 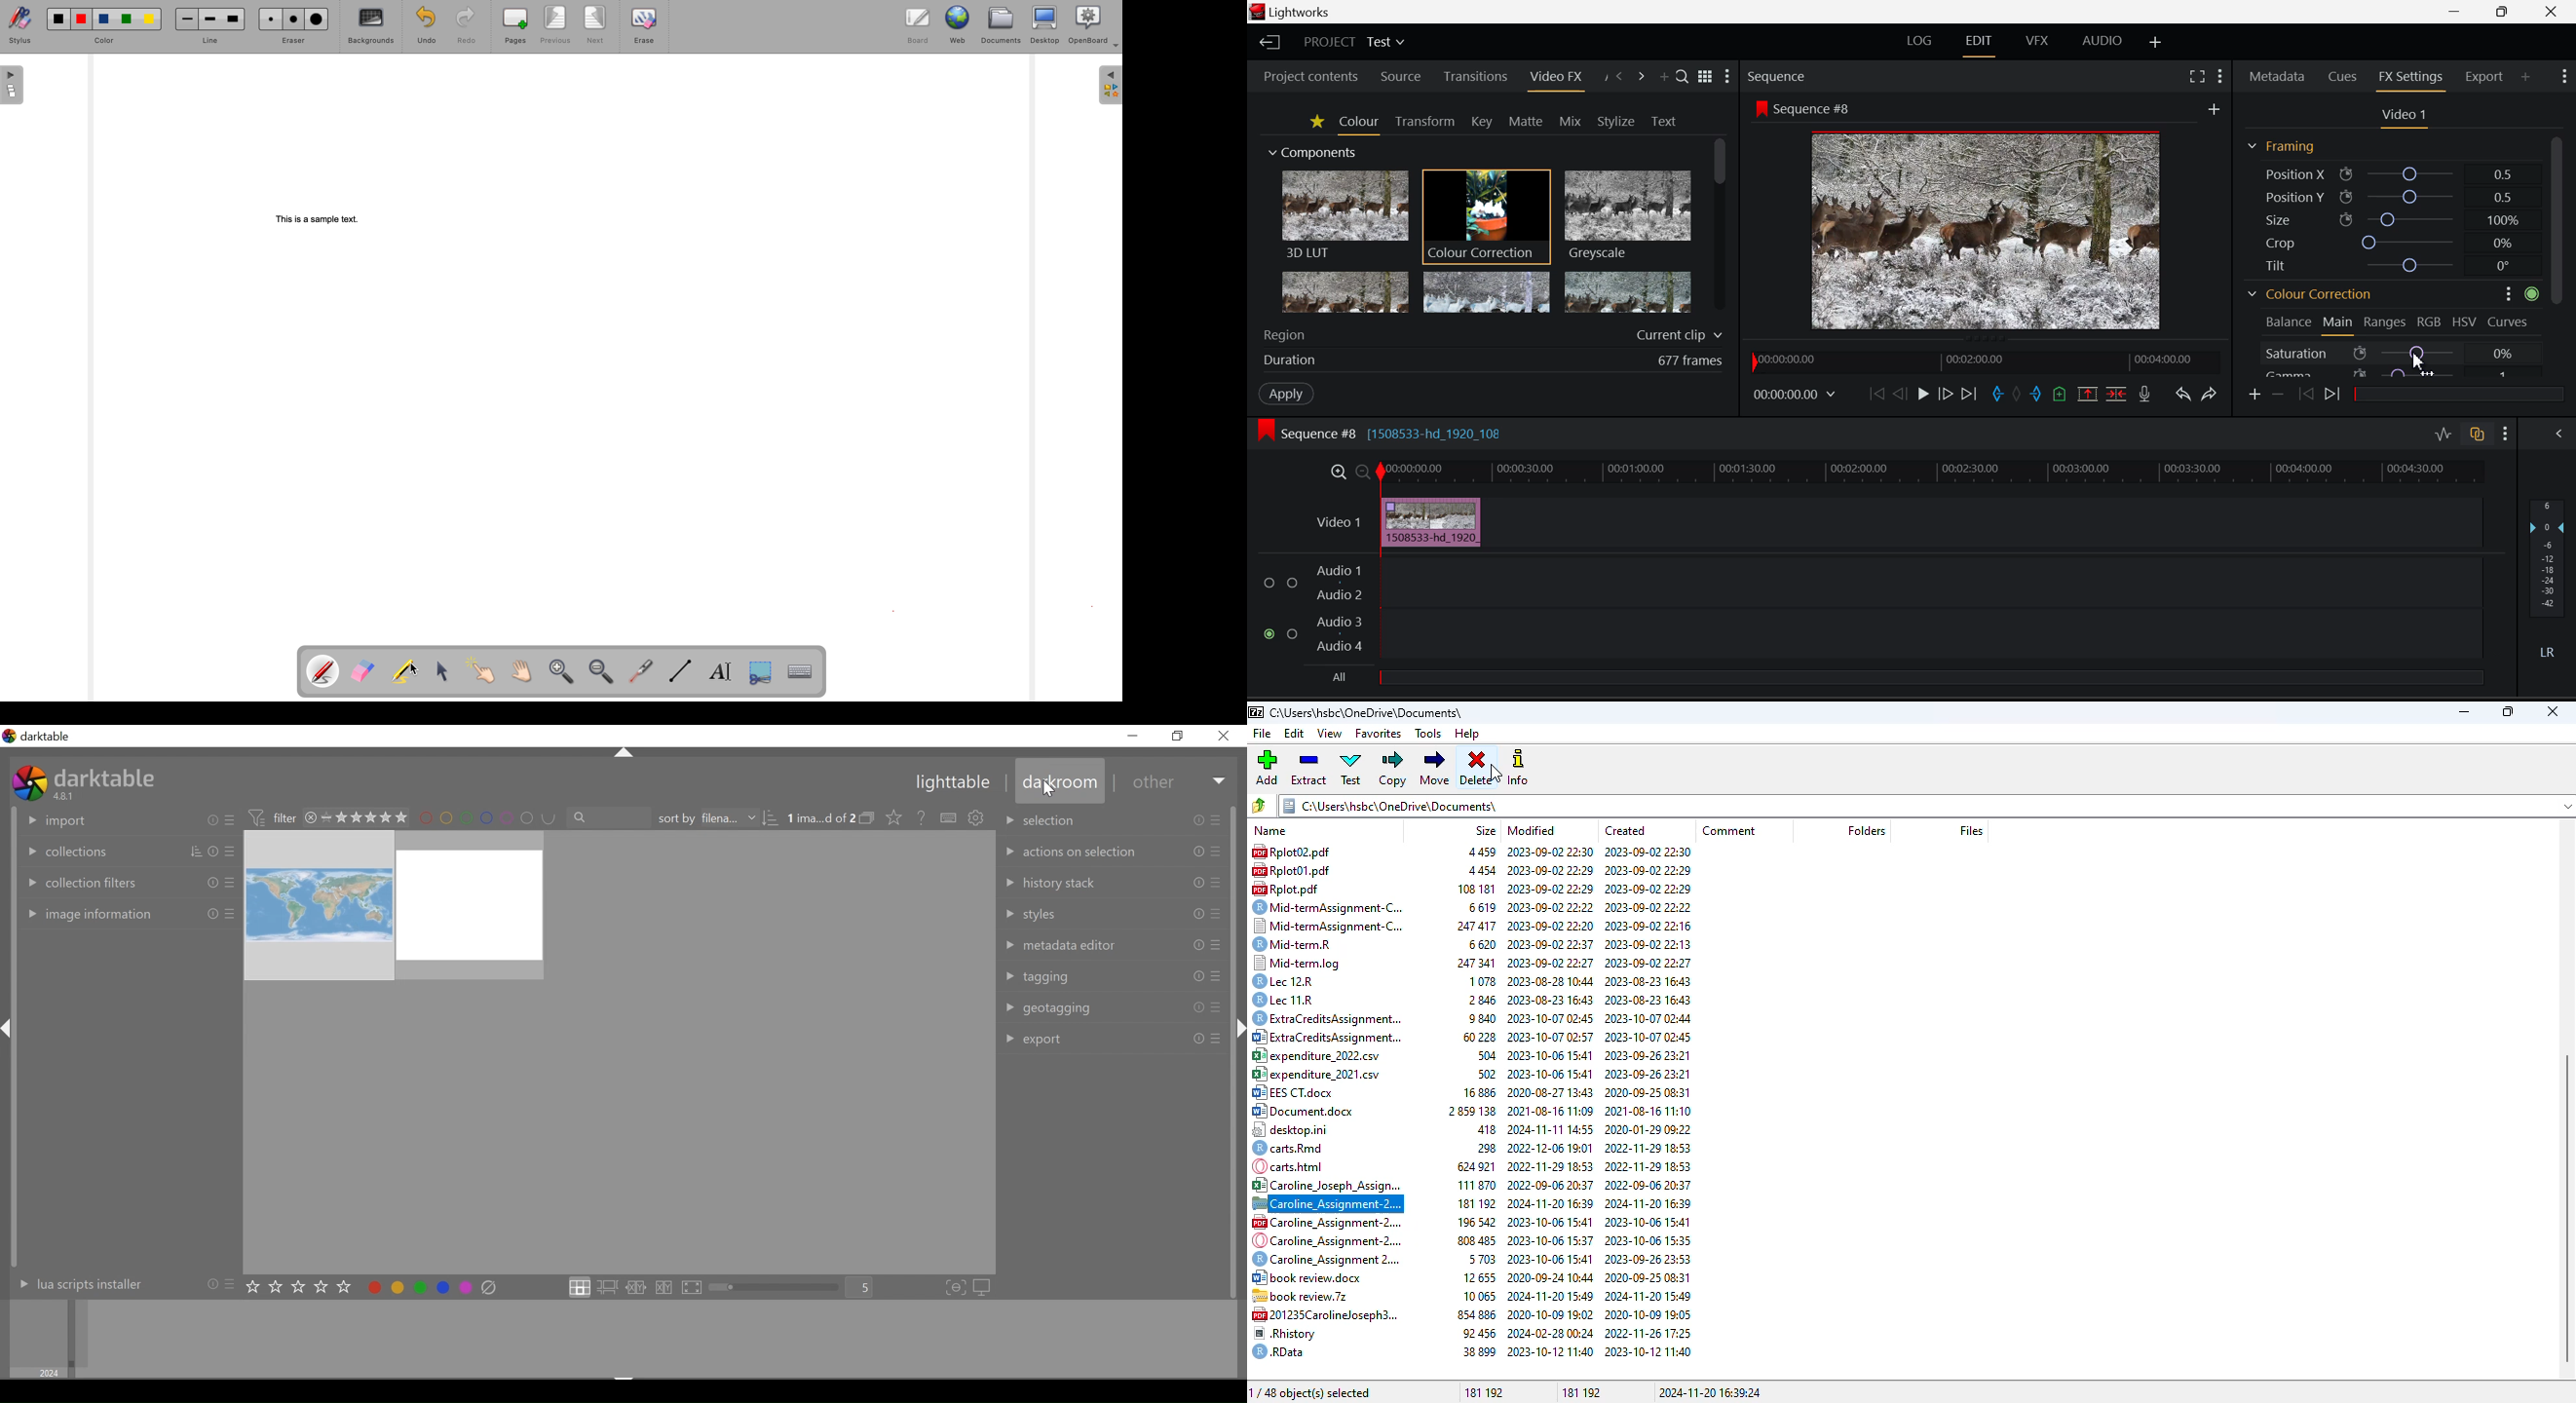 What do you see at coordinates (127, 915) in the screenshot?
I see `Image information` at bounding box center [127, 915].